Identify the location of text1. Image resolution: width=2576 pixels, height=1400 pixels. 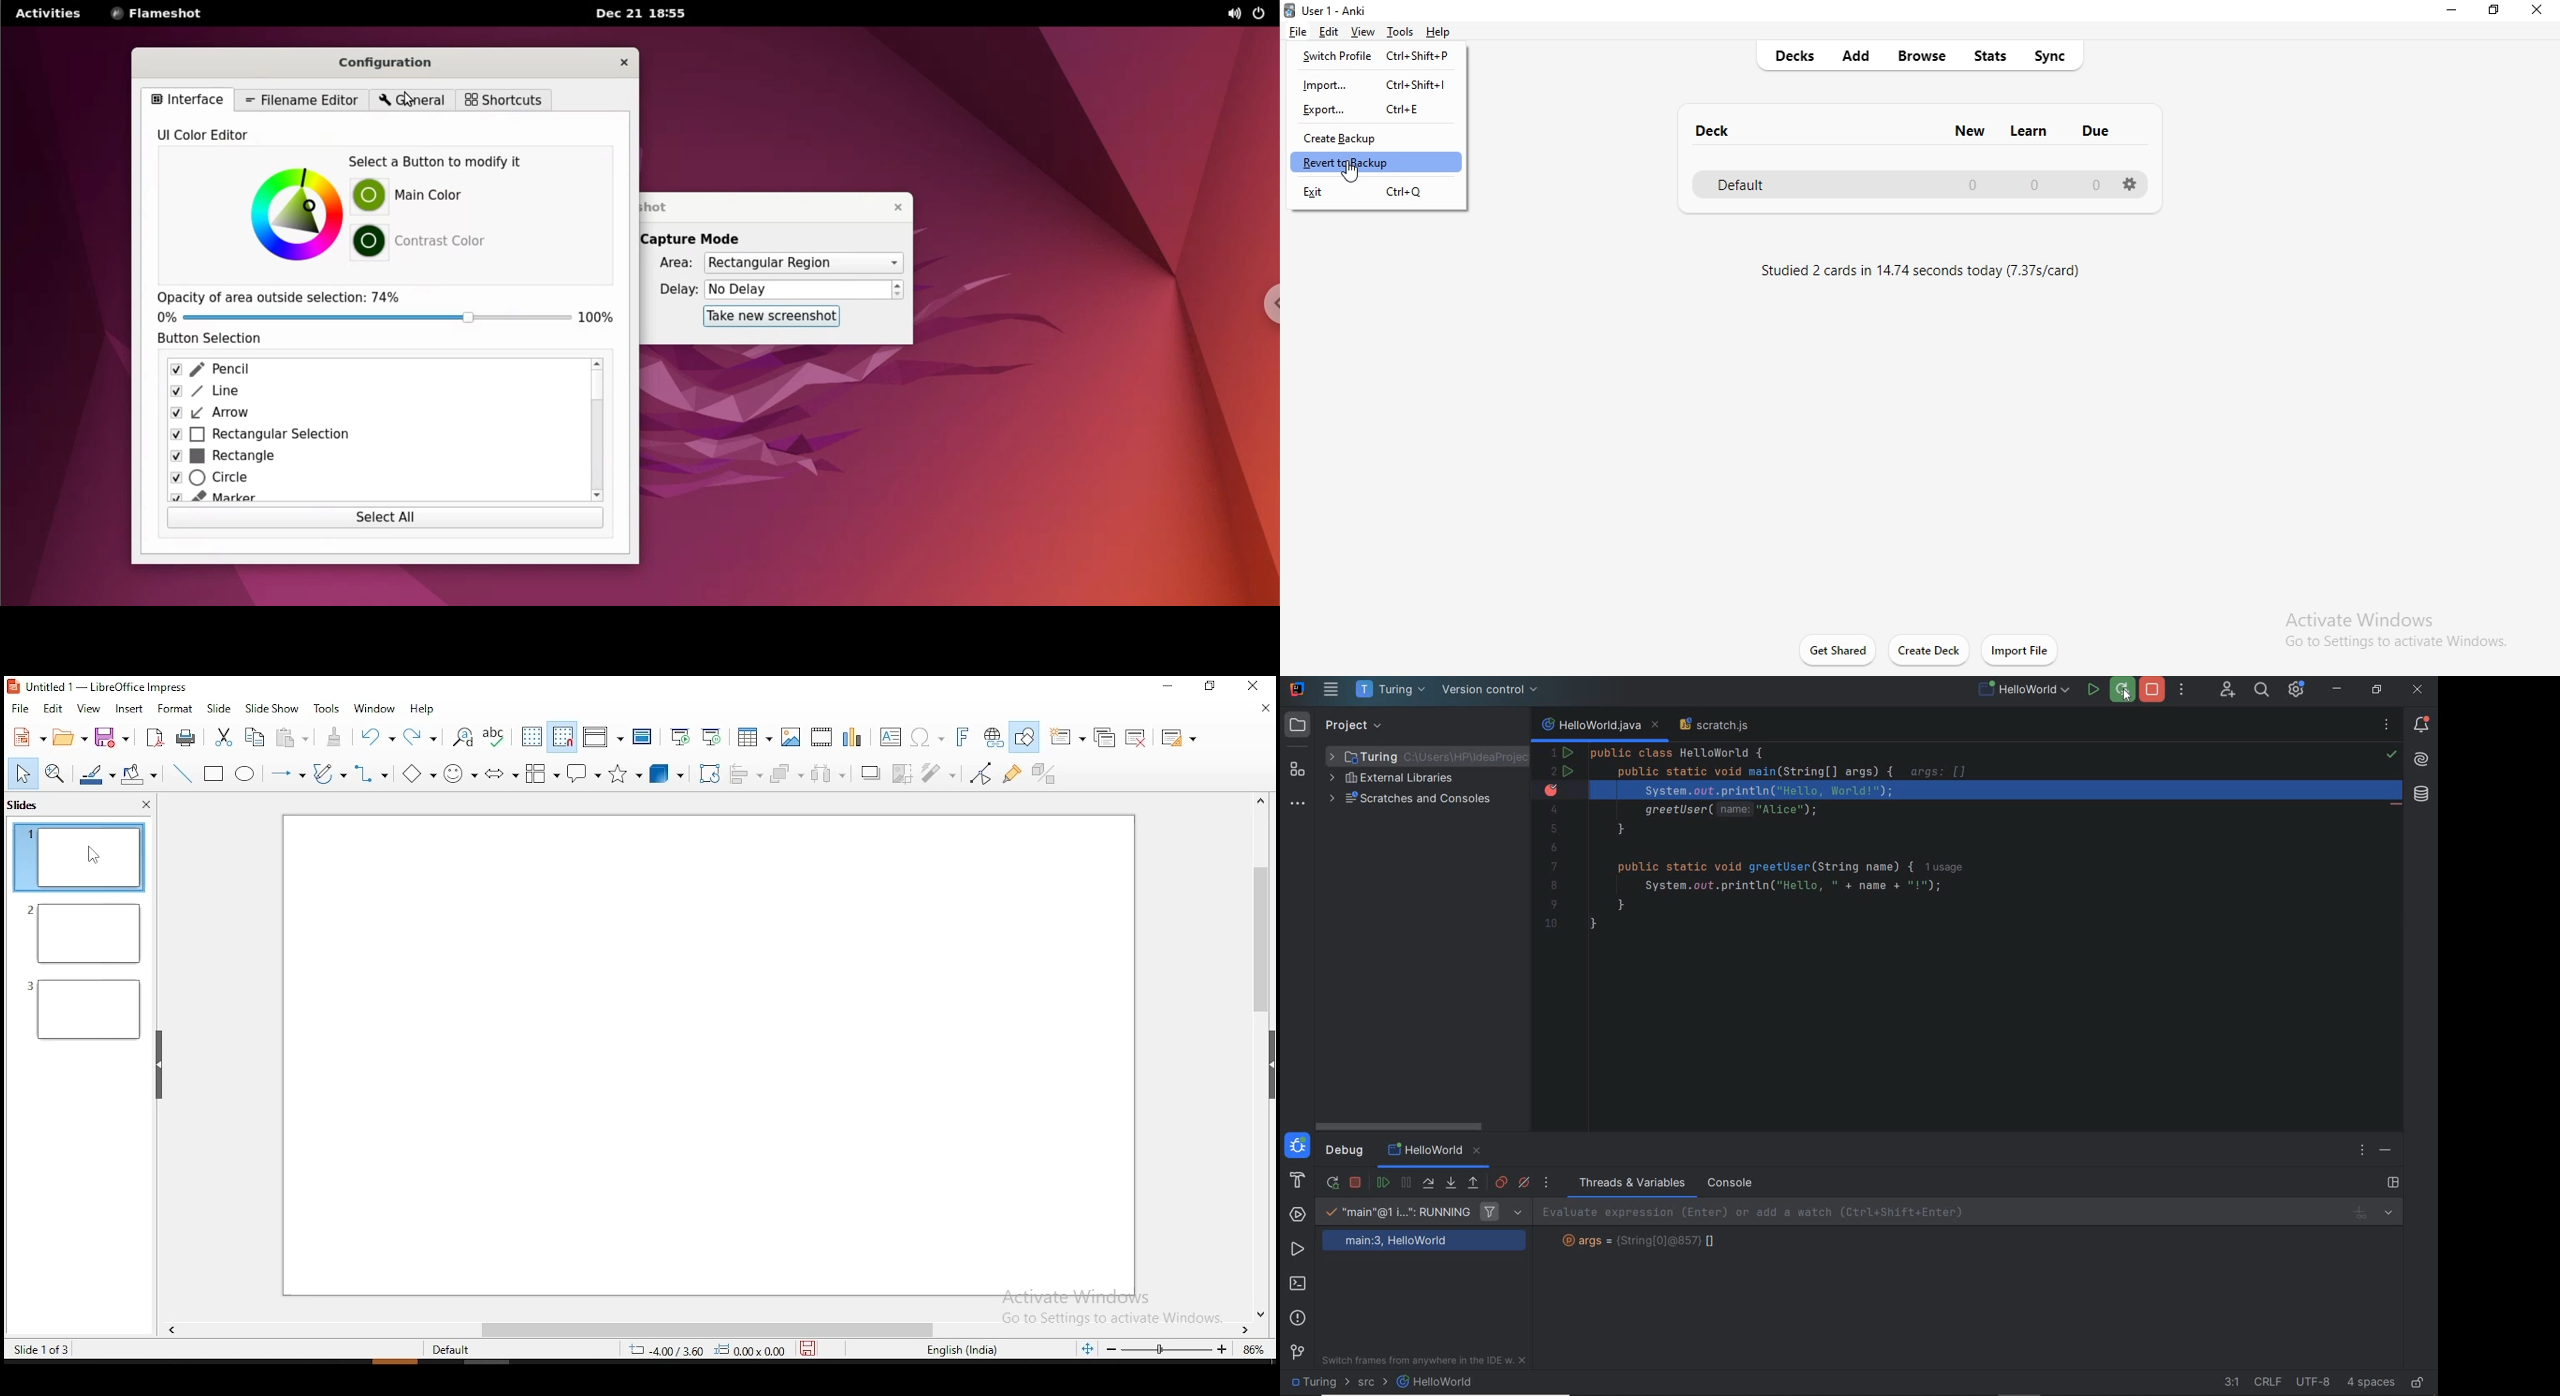
(1925, 268).